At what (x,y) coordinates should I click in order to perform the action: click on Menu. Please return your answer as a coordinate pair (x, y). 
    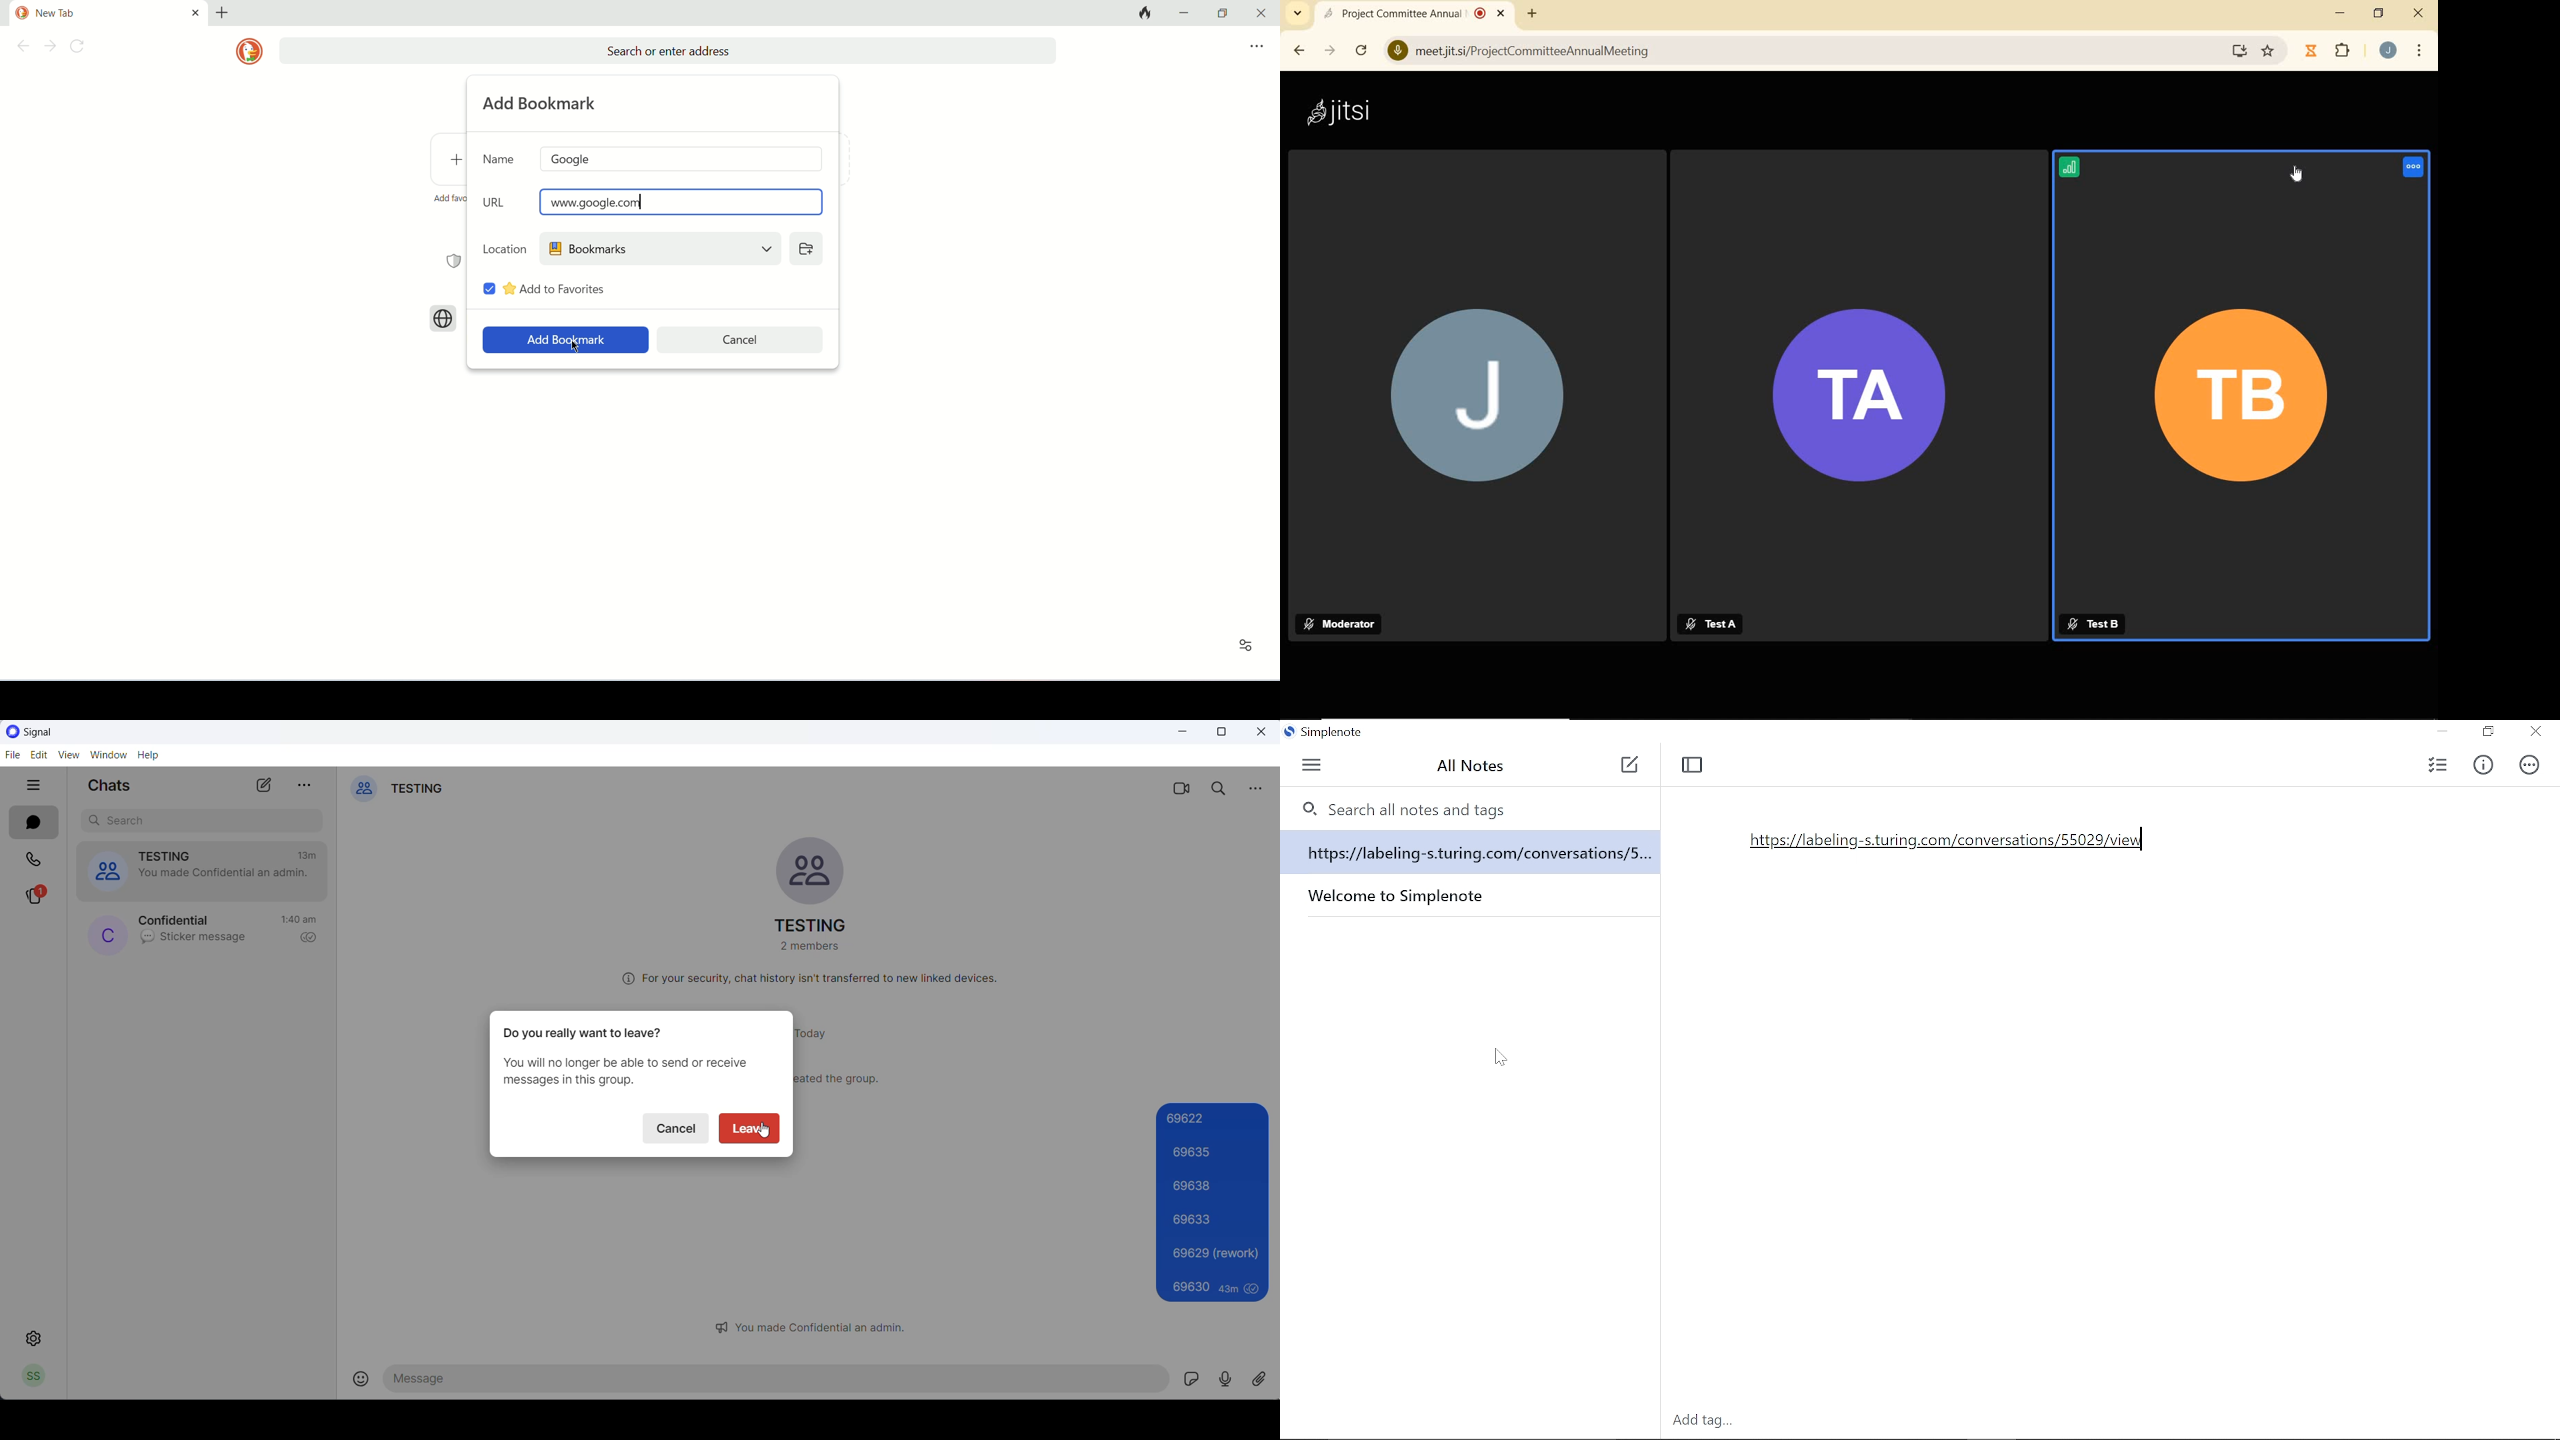
    Looking at the image, I should click on (1314, 763).